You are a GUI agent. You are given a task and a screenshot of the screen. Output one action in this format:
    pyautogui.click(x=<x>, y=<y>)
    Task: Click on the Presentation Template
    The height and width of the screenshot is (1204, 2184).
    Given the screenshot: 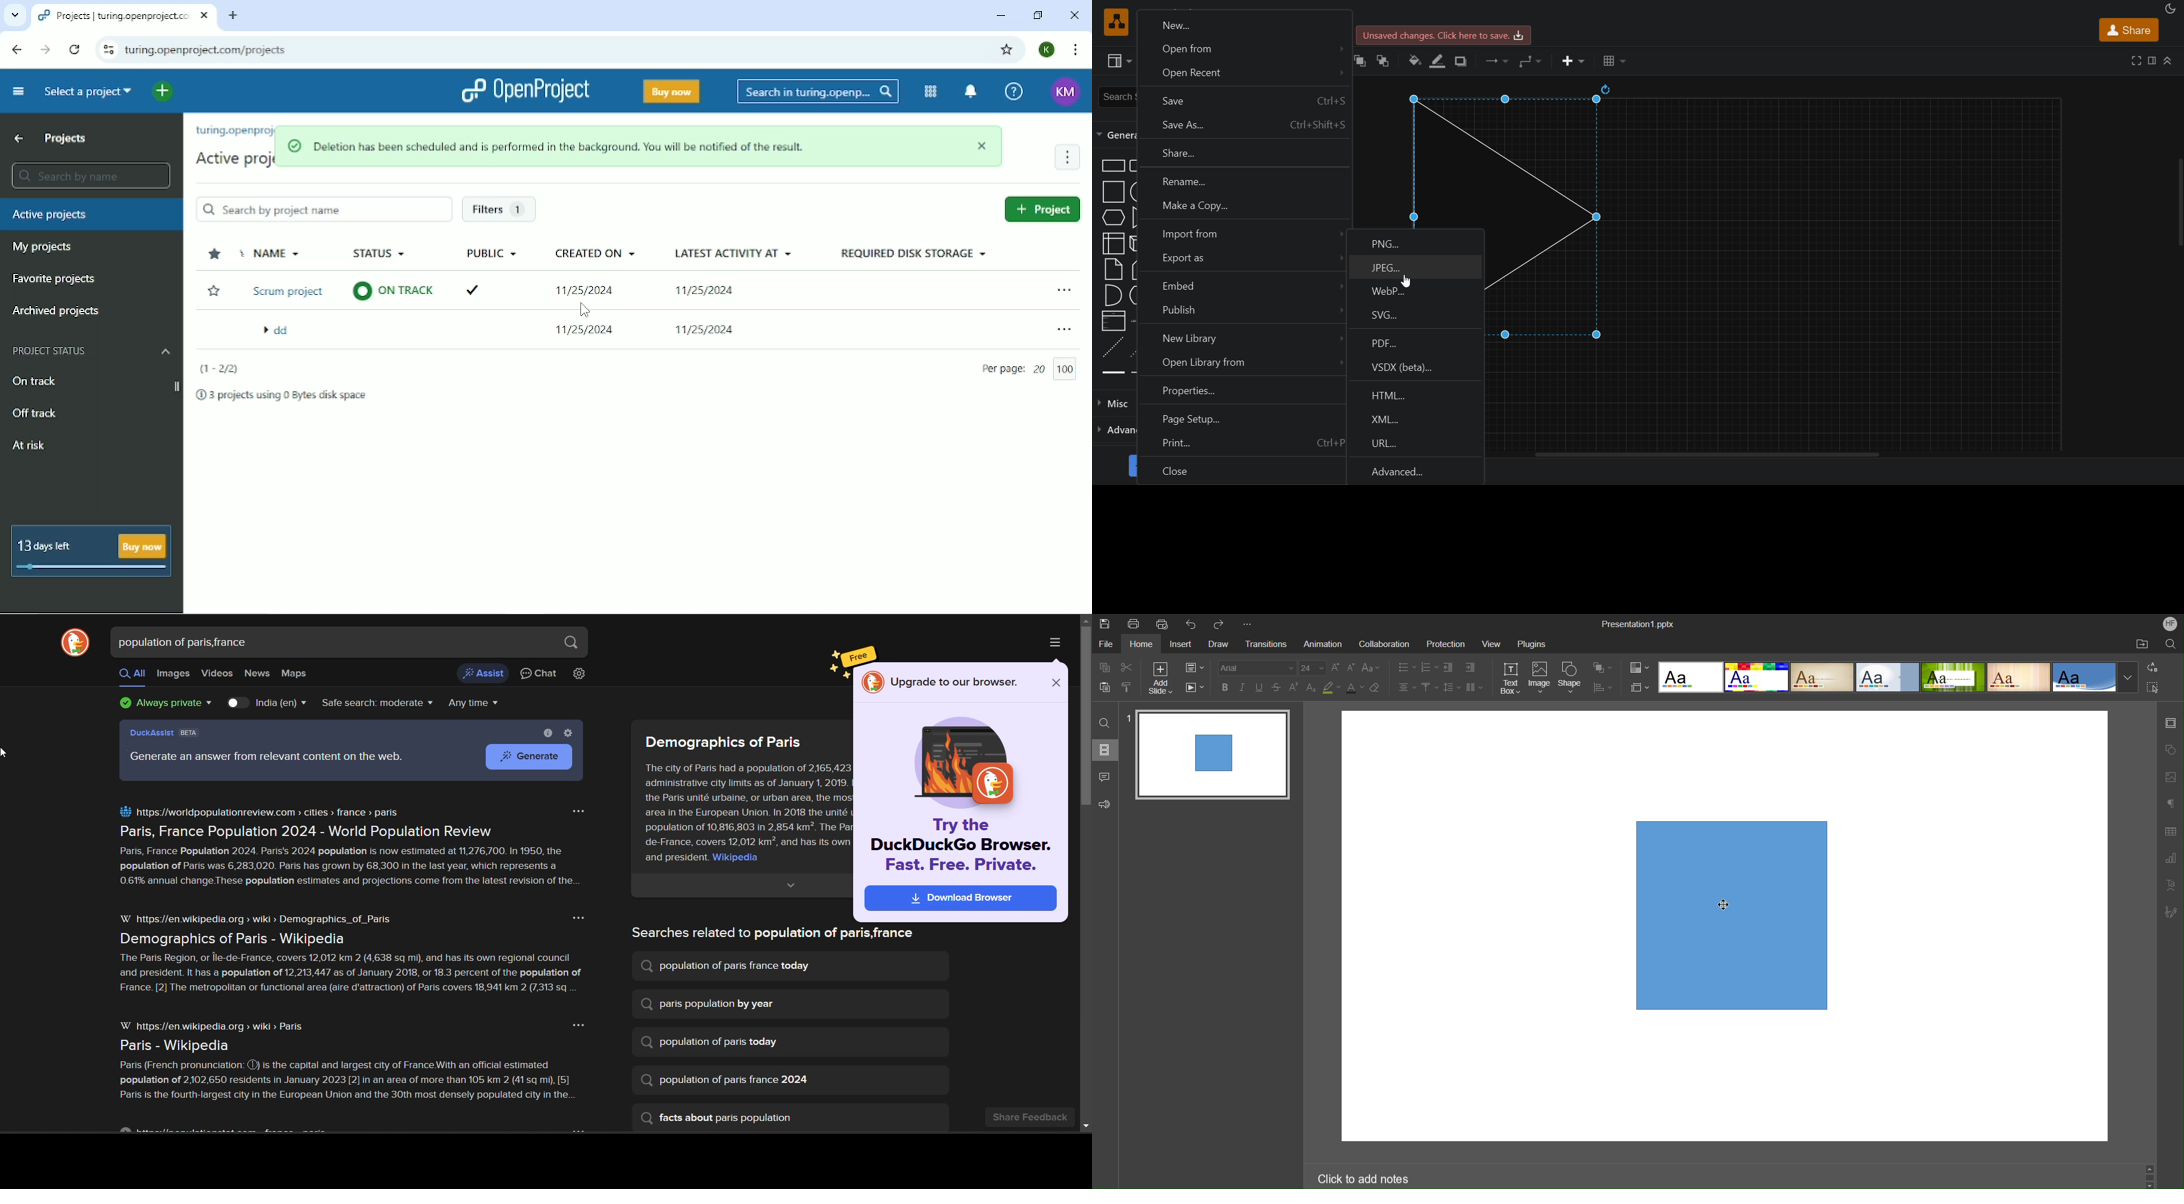 What is the action you would take?
    pyautogui.click(x=1893, y=678)
    